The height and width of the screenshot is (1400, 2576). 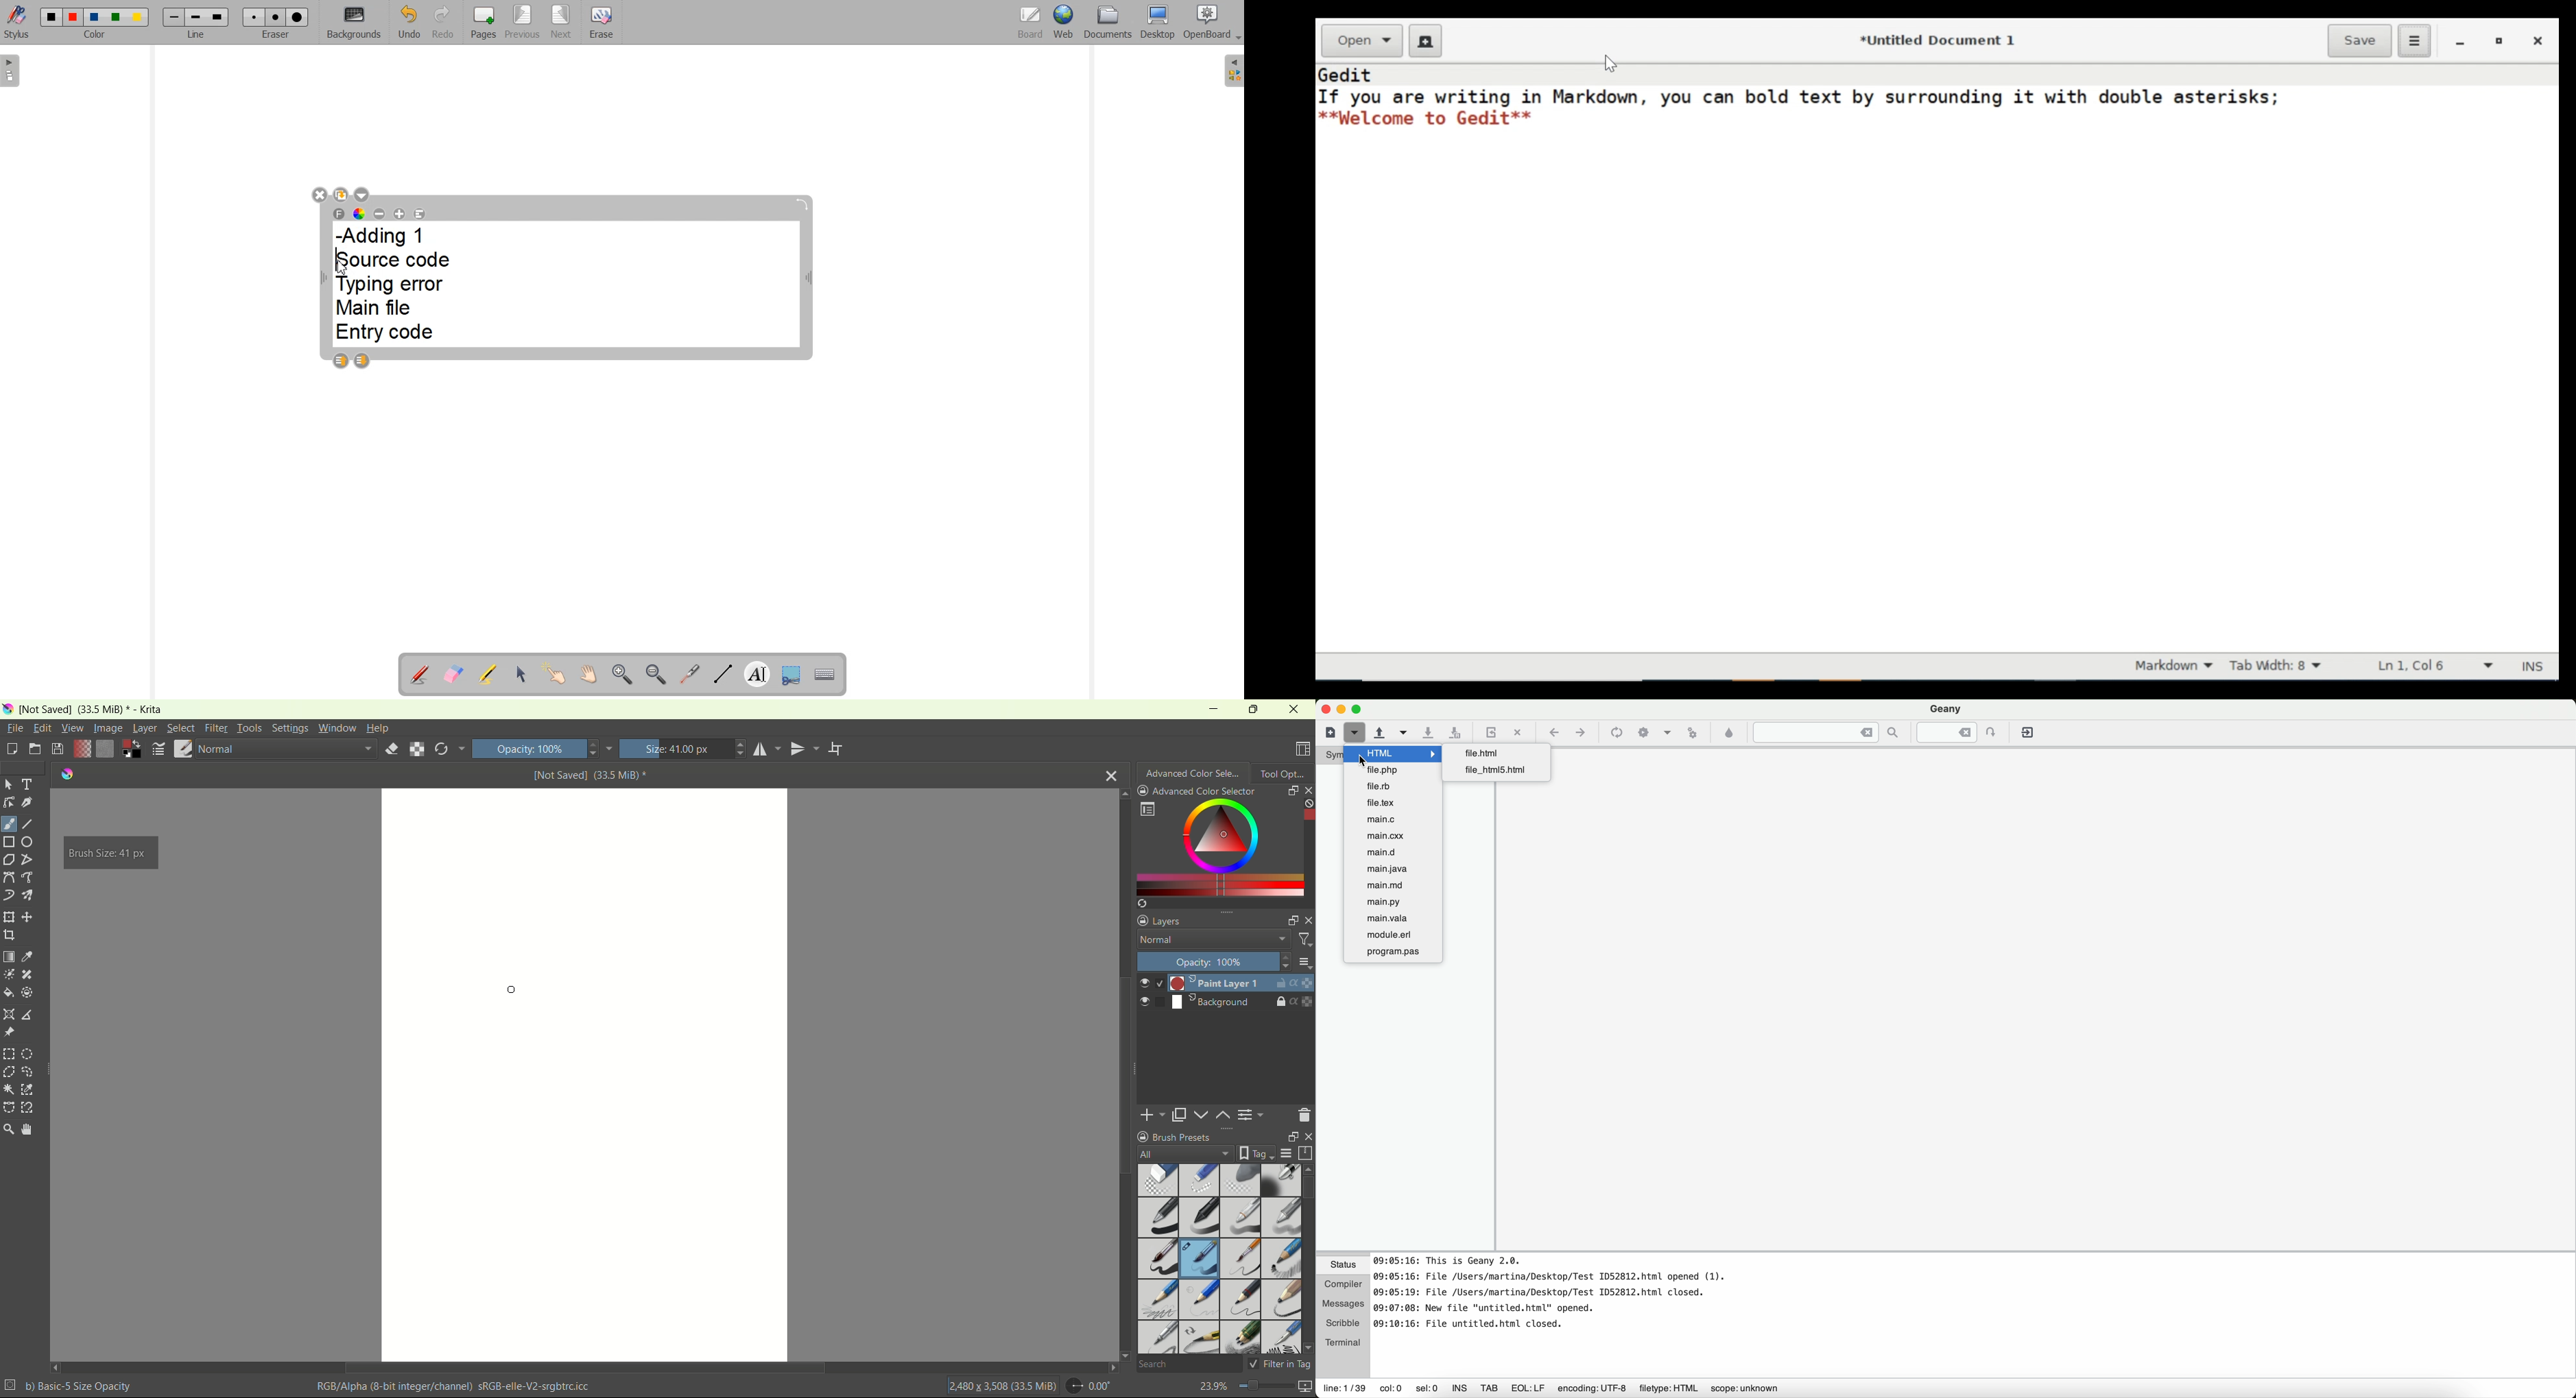 I want to click on polyline, so click(x=28, y=859).